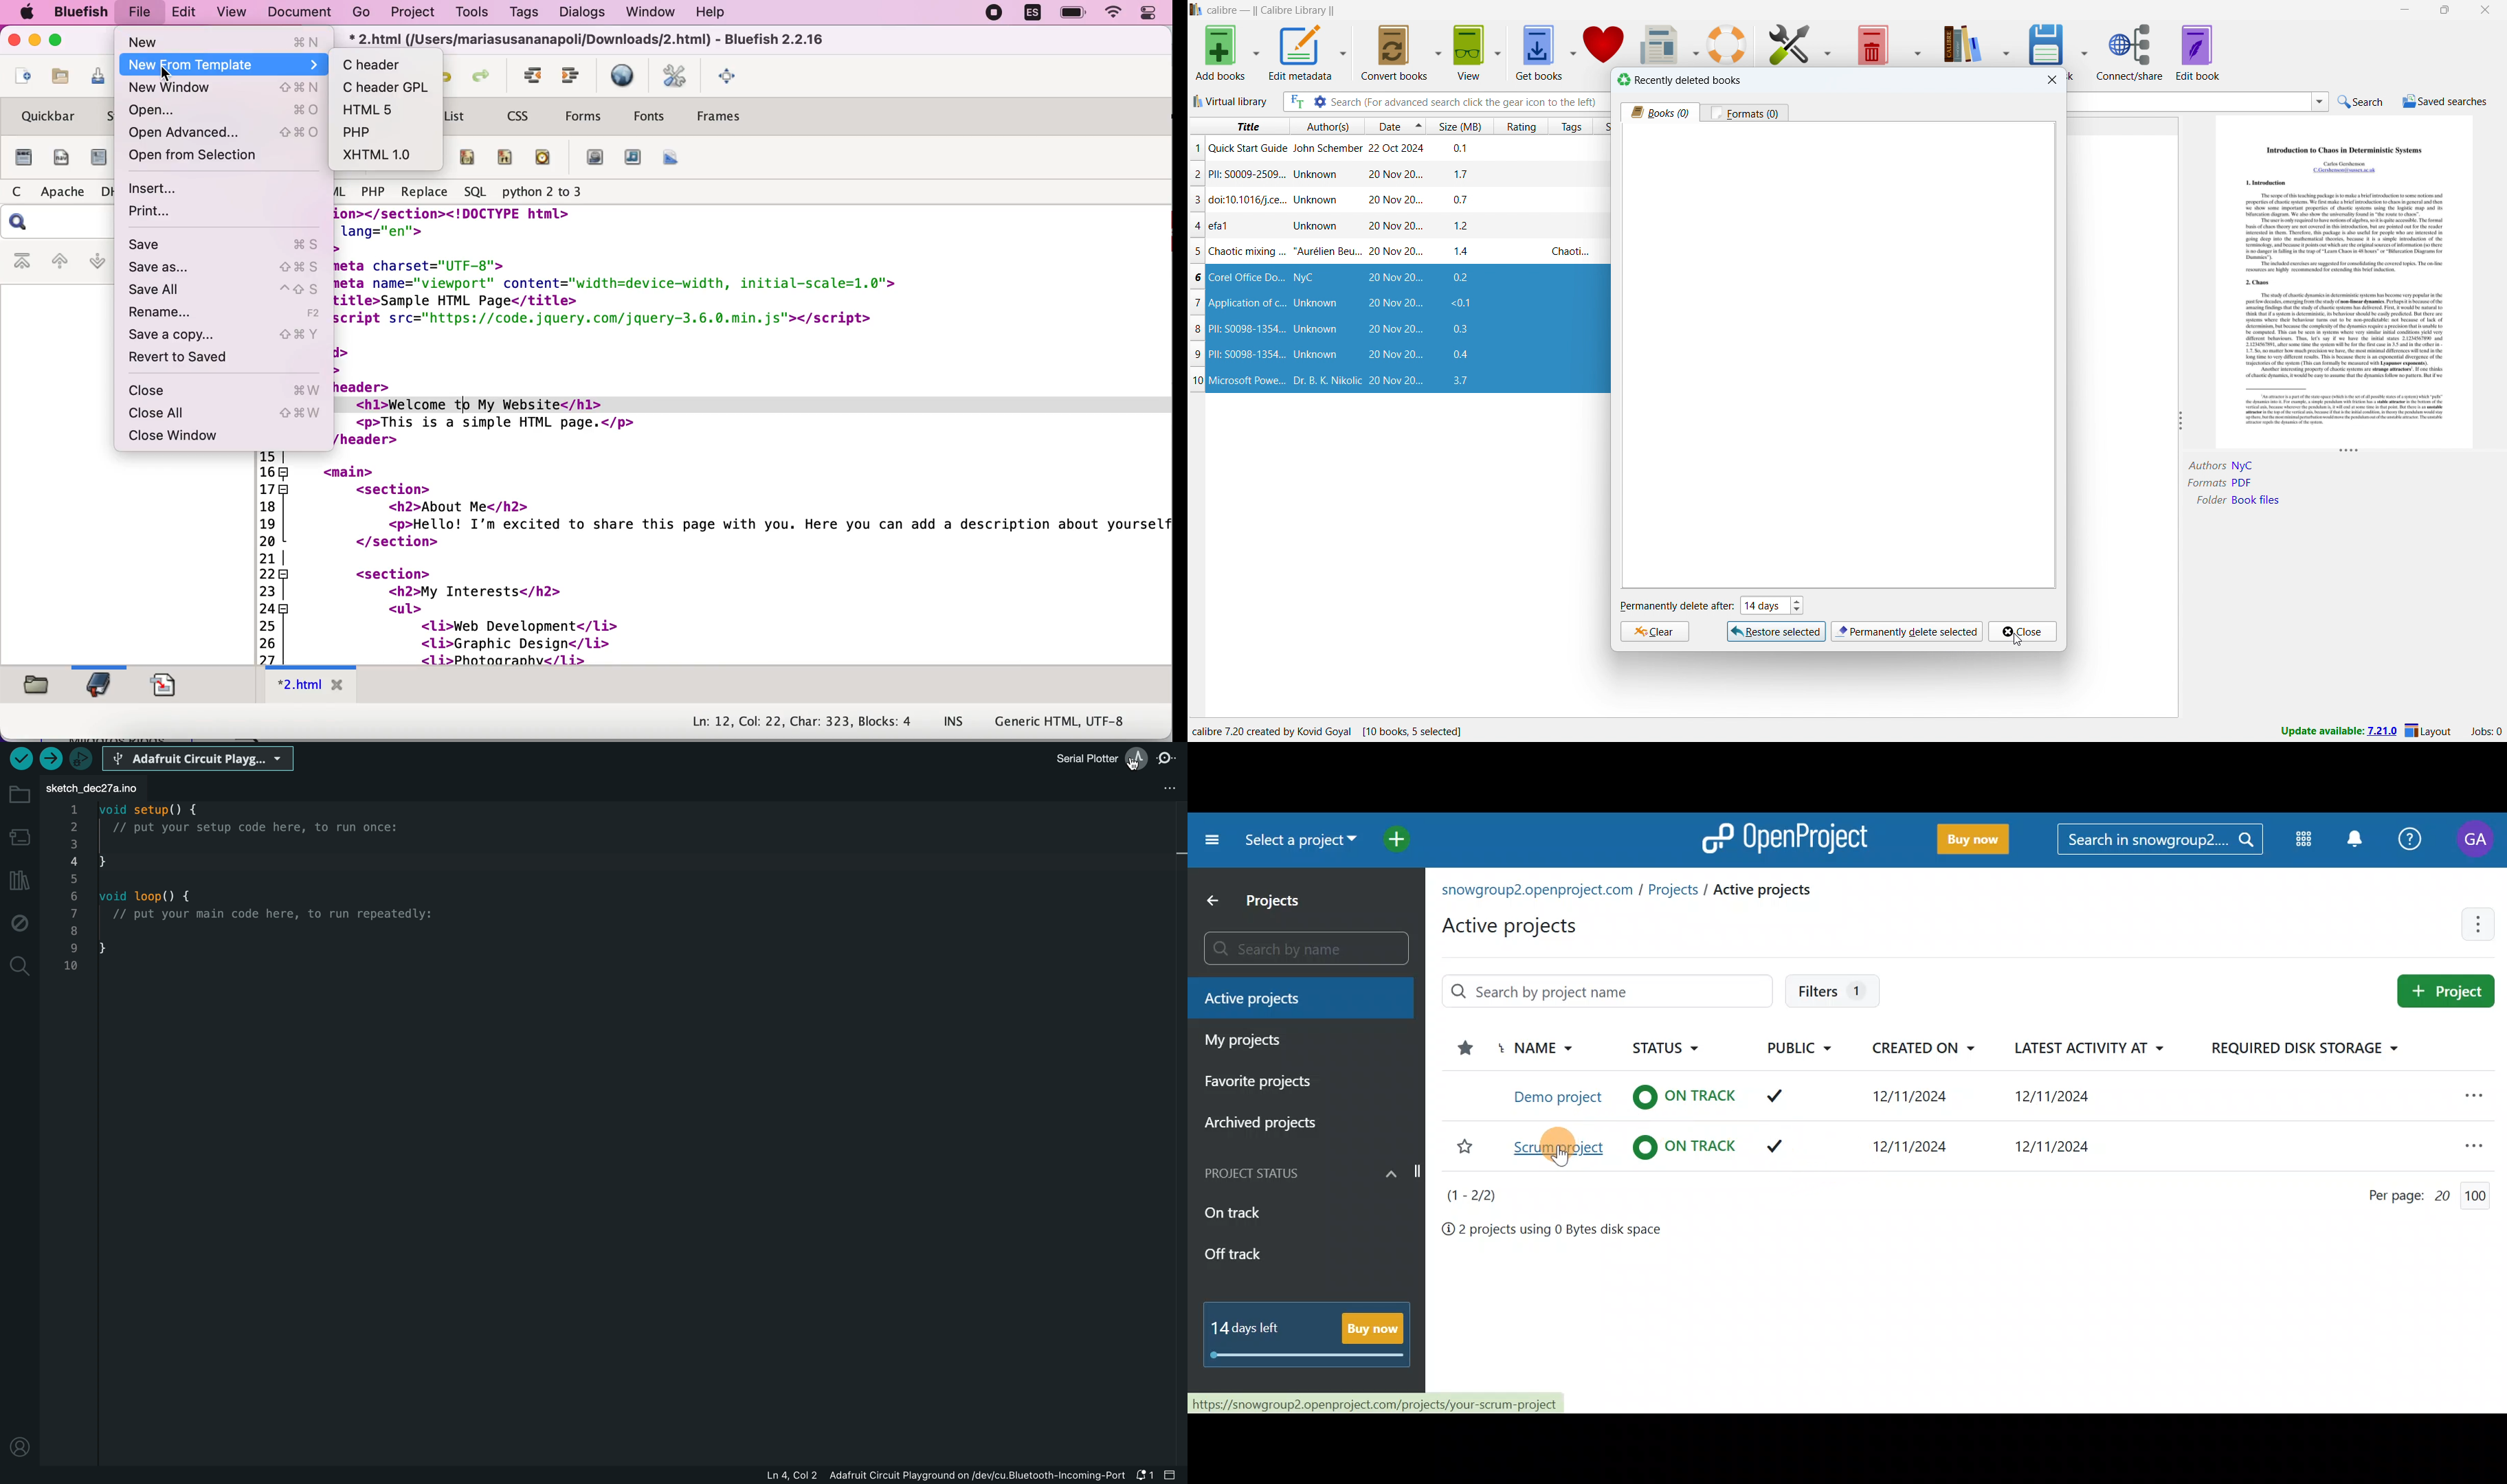 The height and width of the screenshot is (1484, 2520). What do you see at coordinates (711, 14) in the screenshot?
I see `help` at bounding box center [711, 14].